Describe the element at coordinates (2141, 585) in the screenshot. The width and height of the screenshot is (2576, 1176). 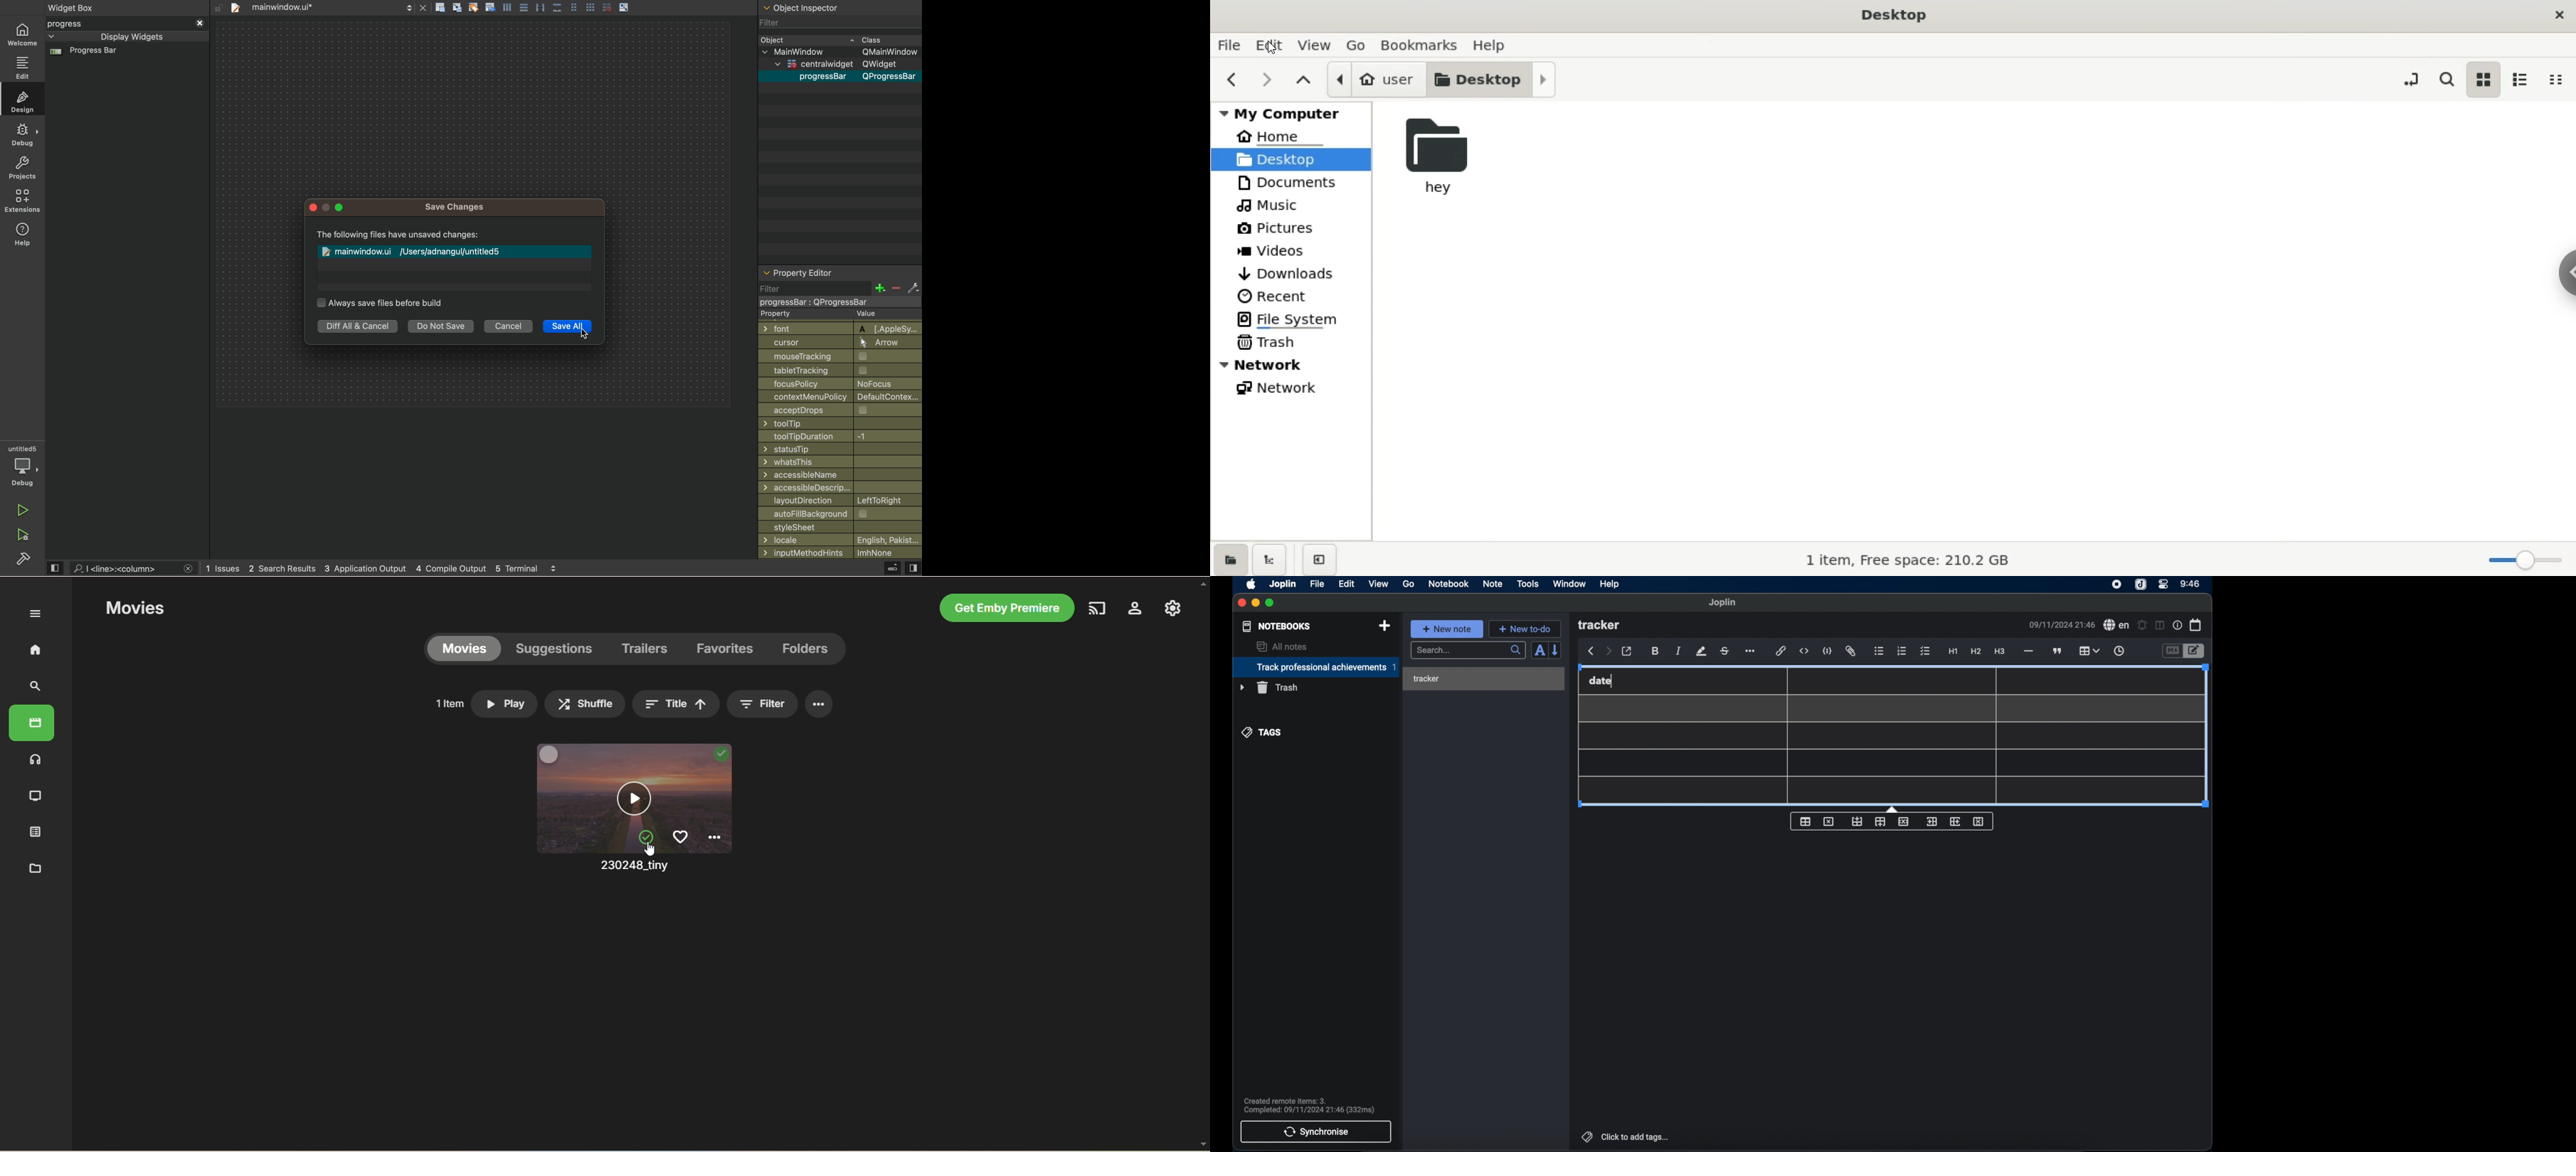
I see `joplin` at that location.